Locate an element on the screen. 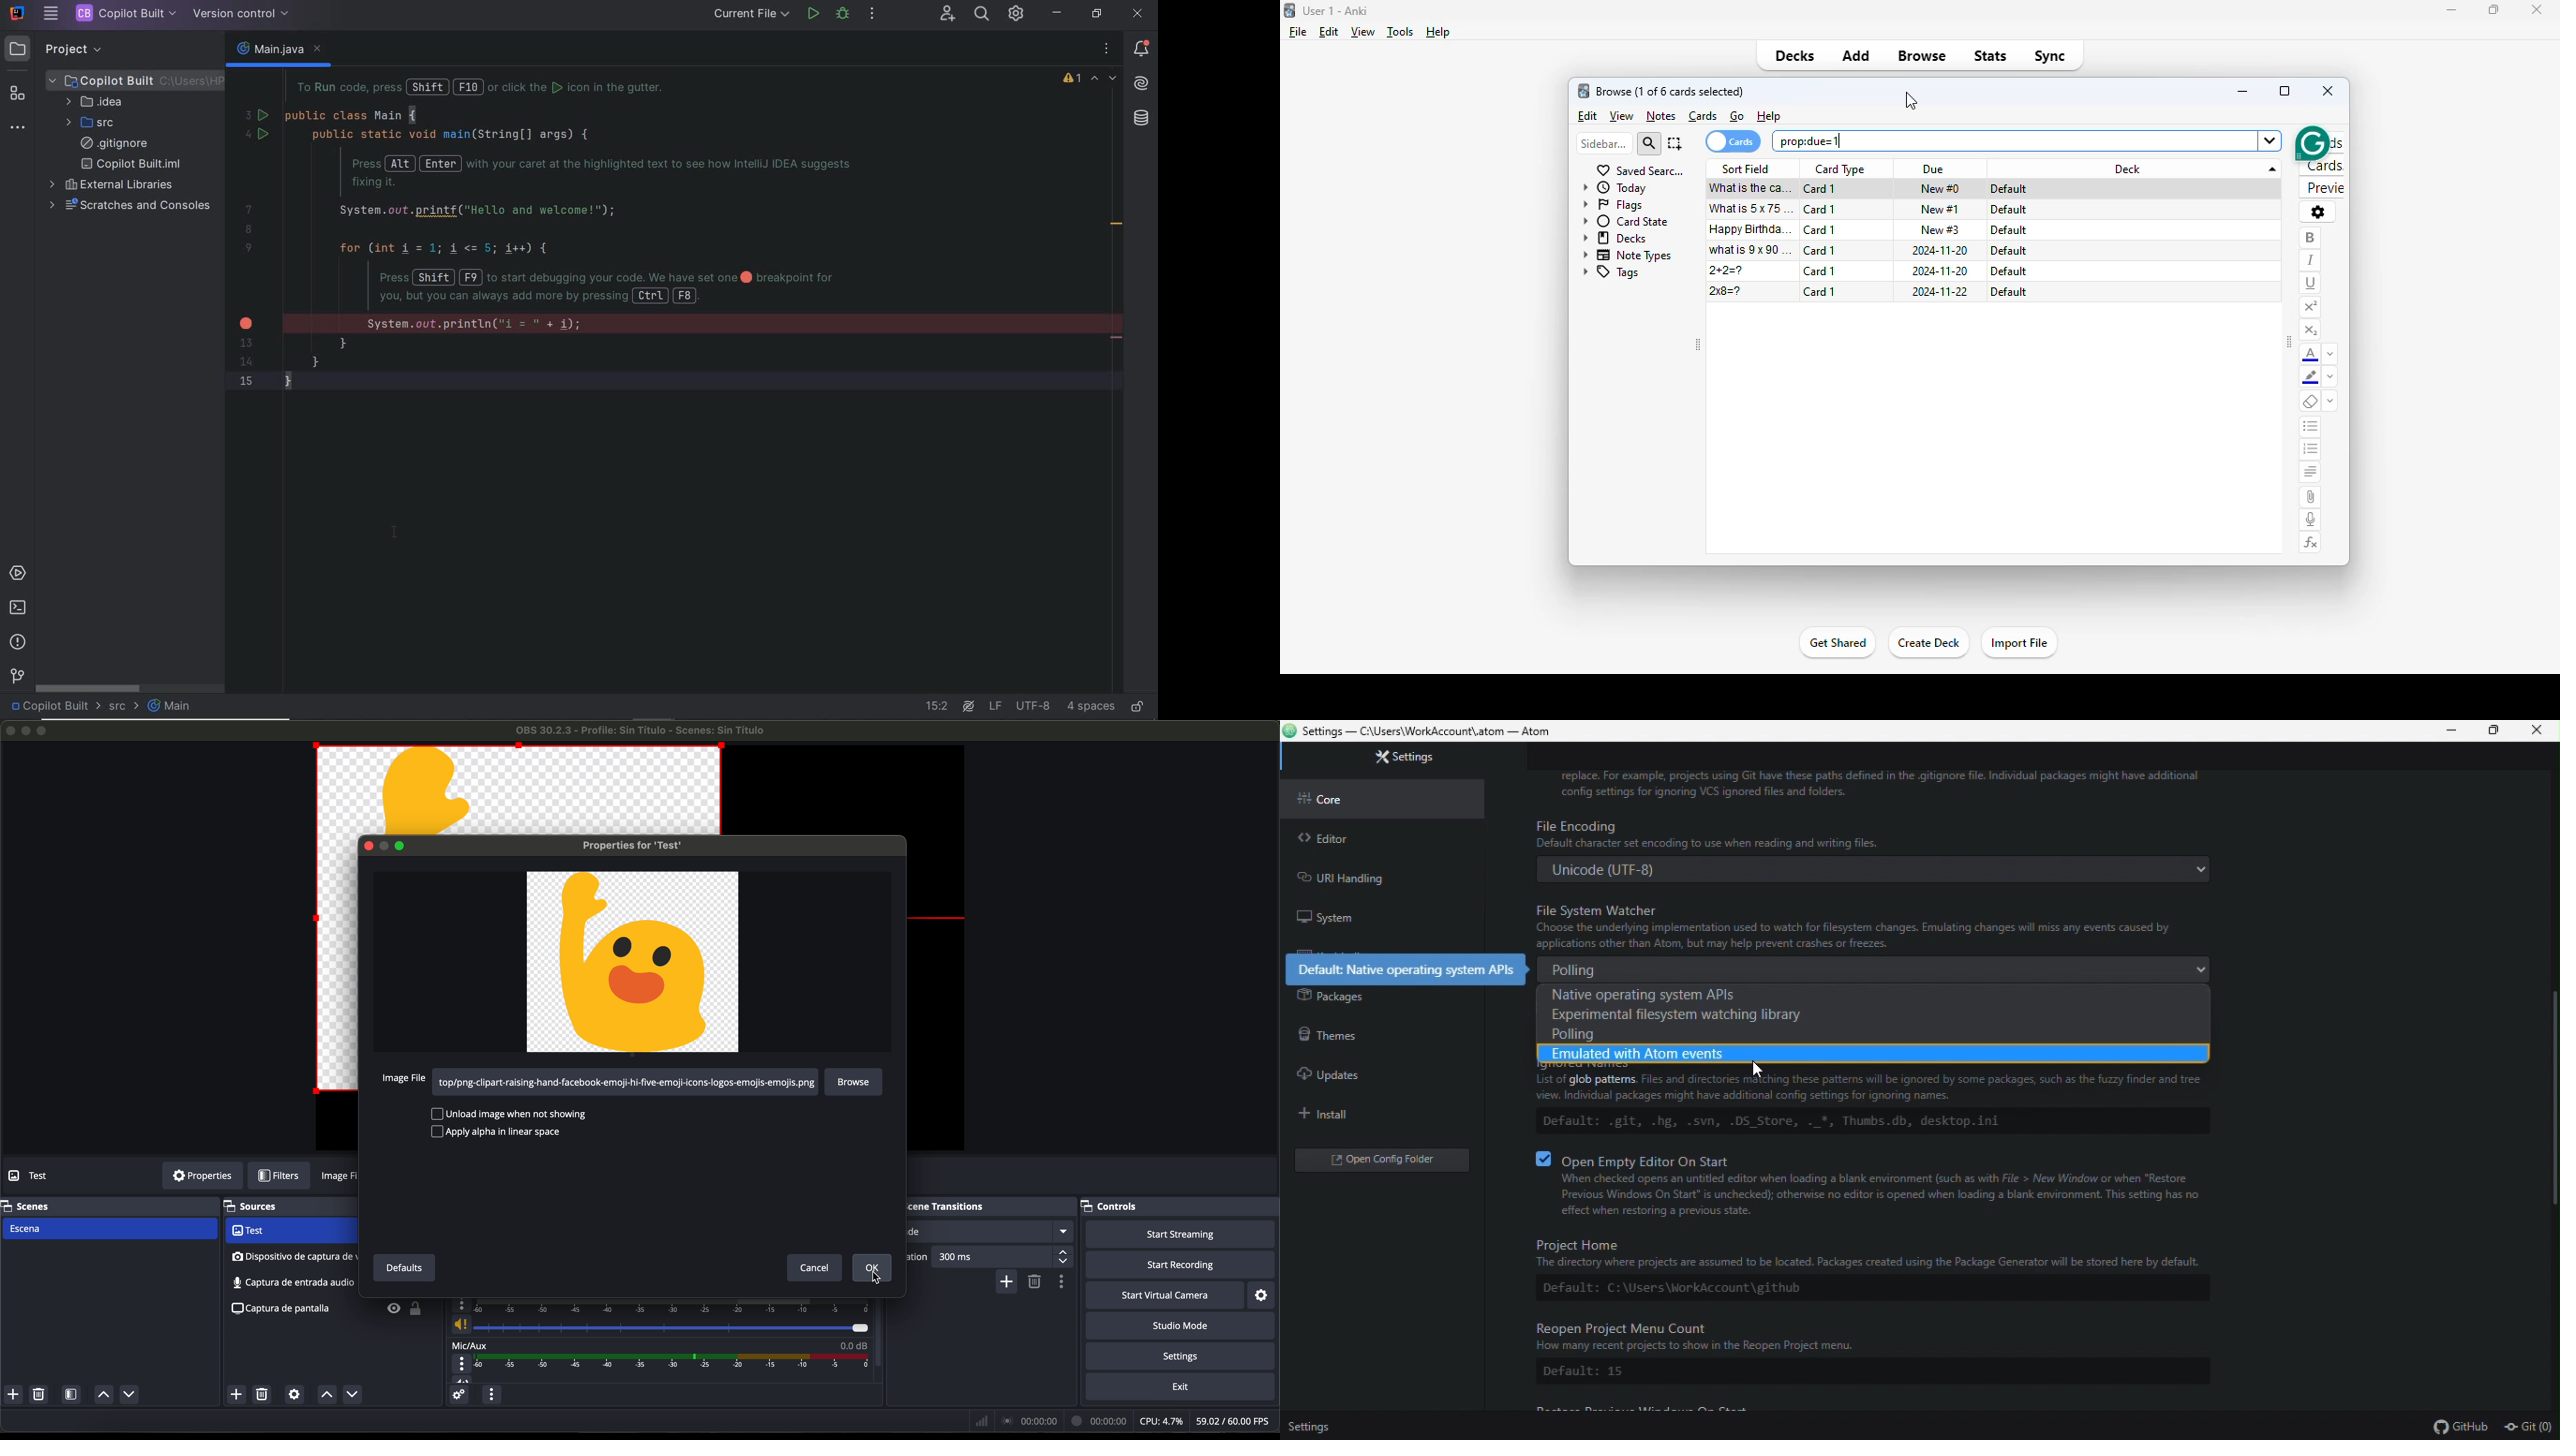 The width and height of the screenshot is (2576, 1456). studio mode is located at coordinates (1181, 1326).